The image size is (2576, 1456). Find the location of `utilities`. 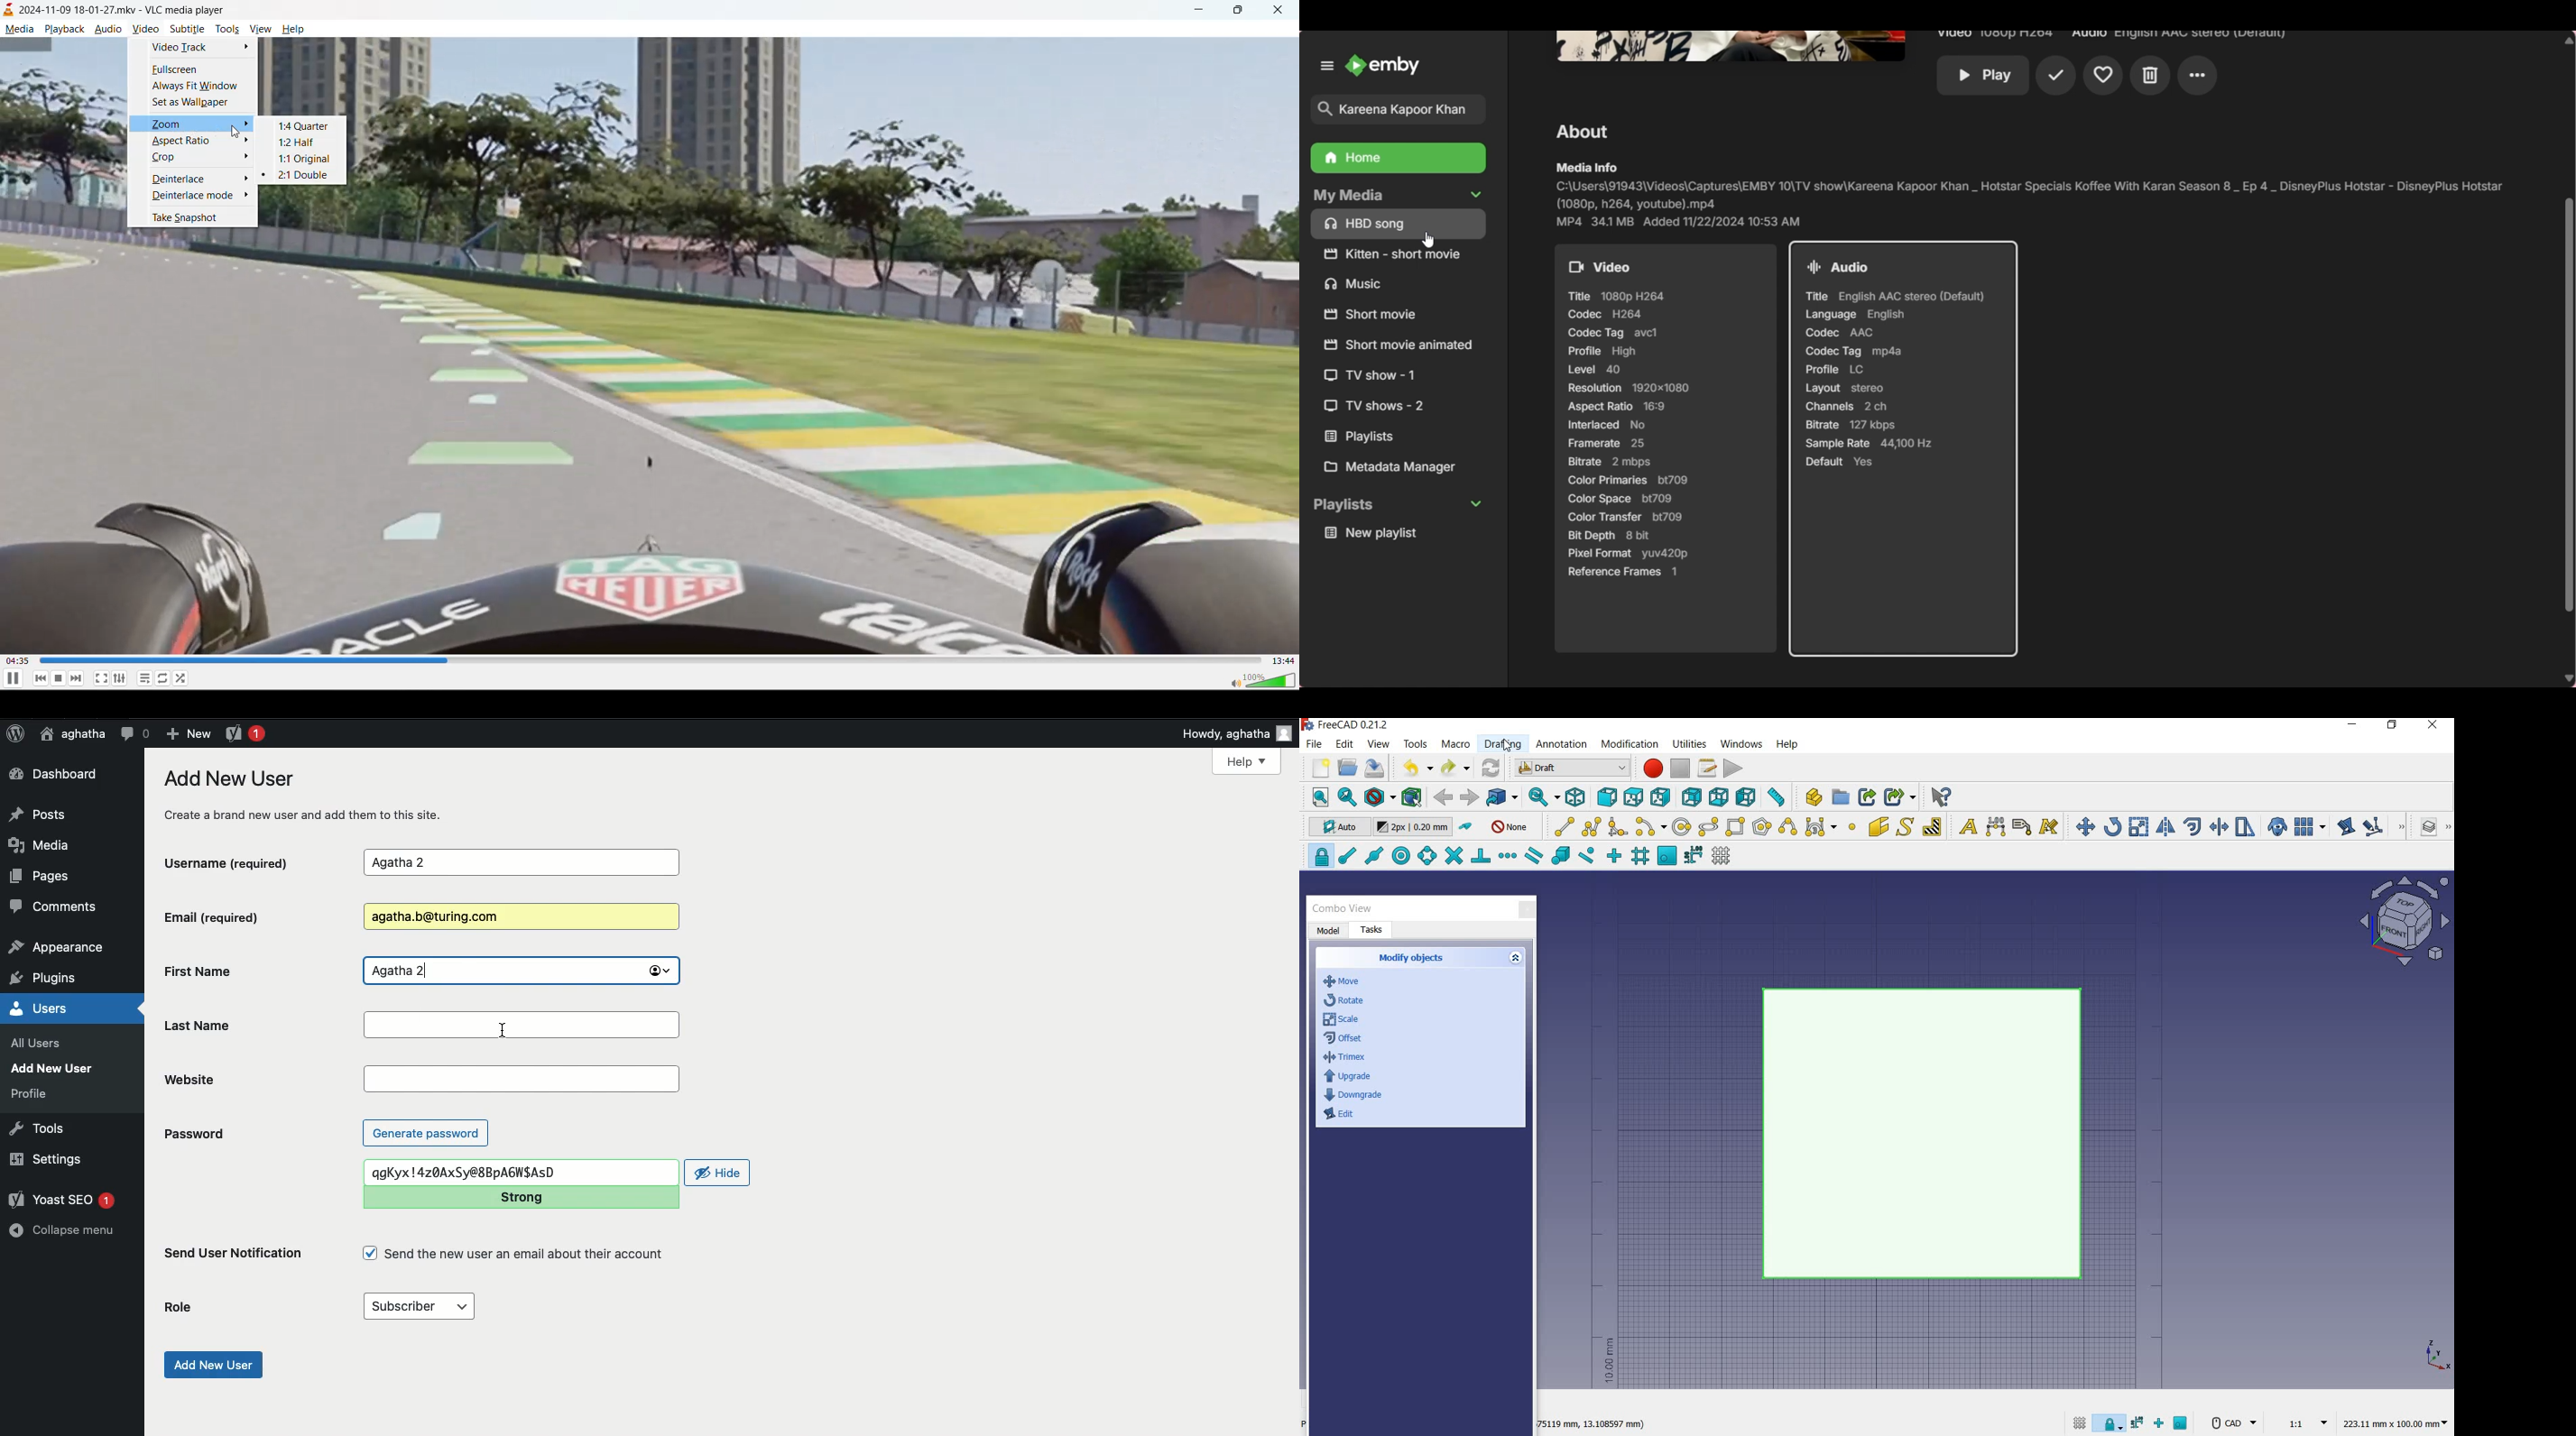

utilities is located at coordinates (1691, 743).